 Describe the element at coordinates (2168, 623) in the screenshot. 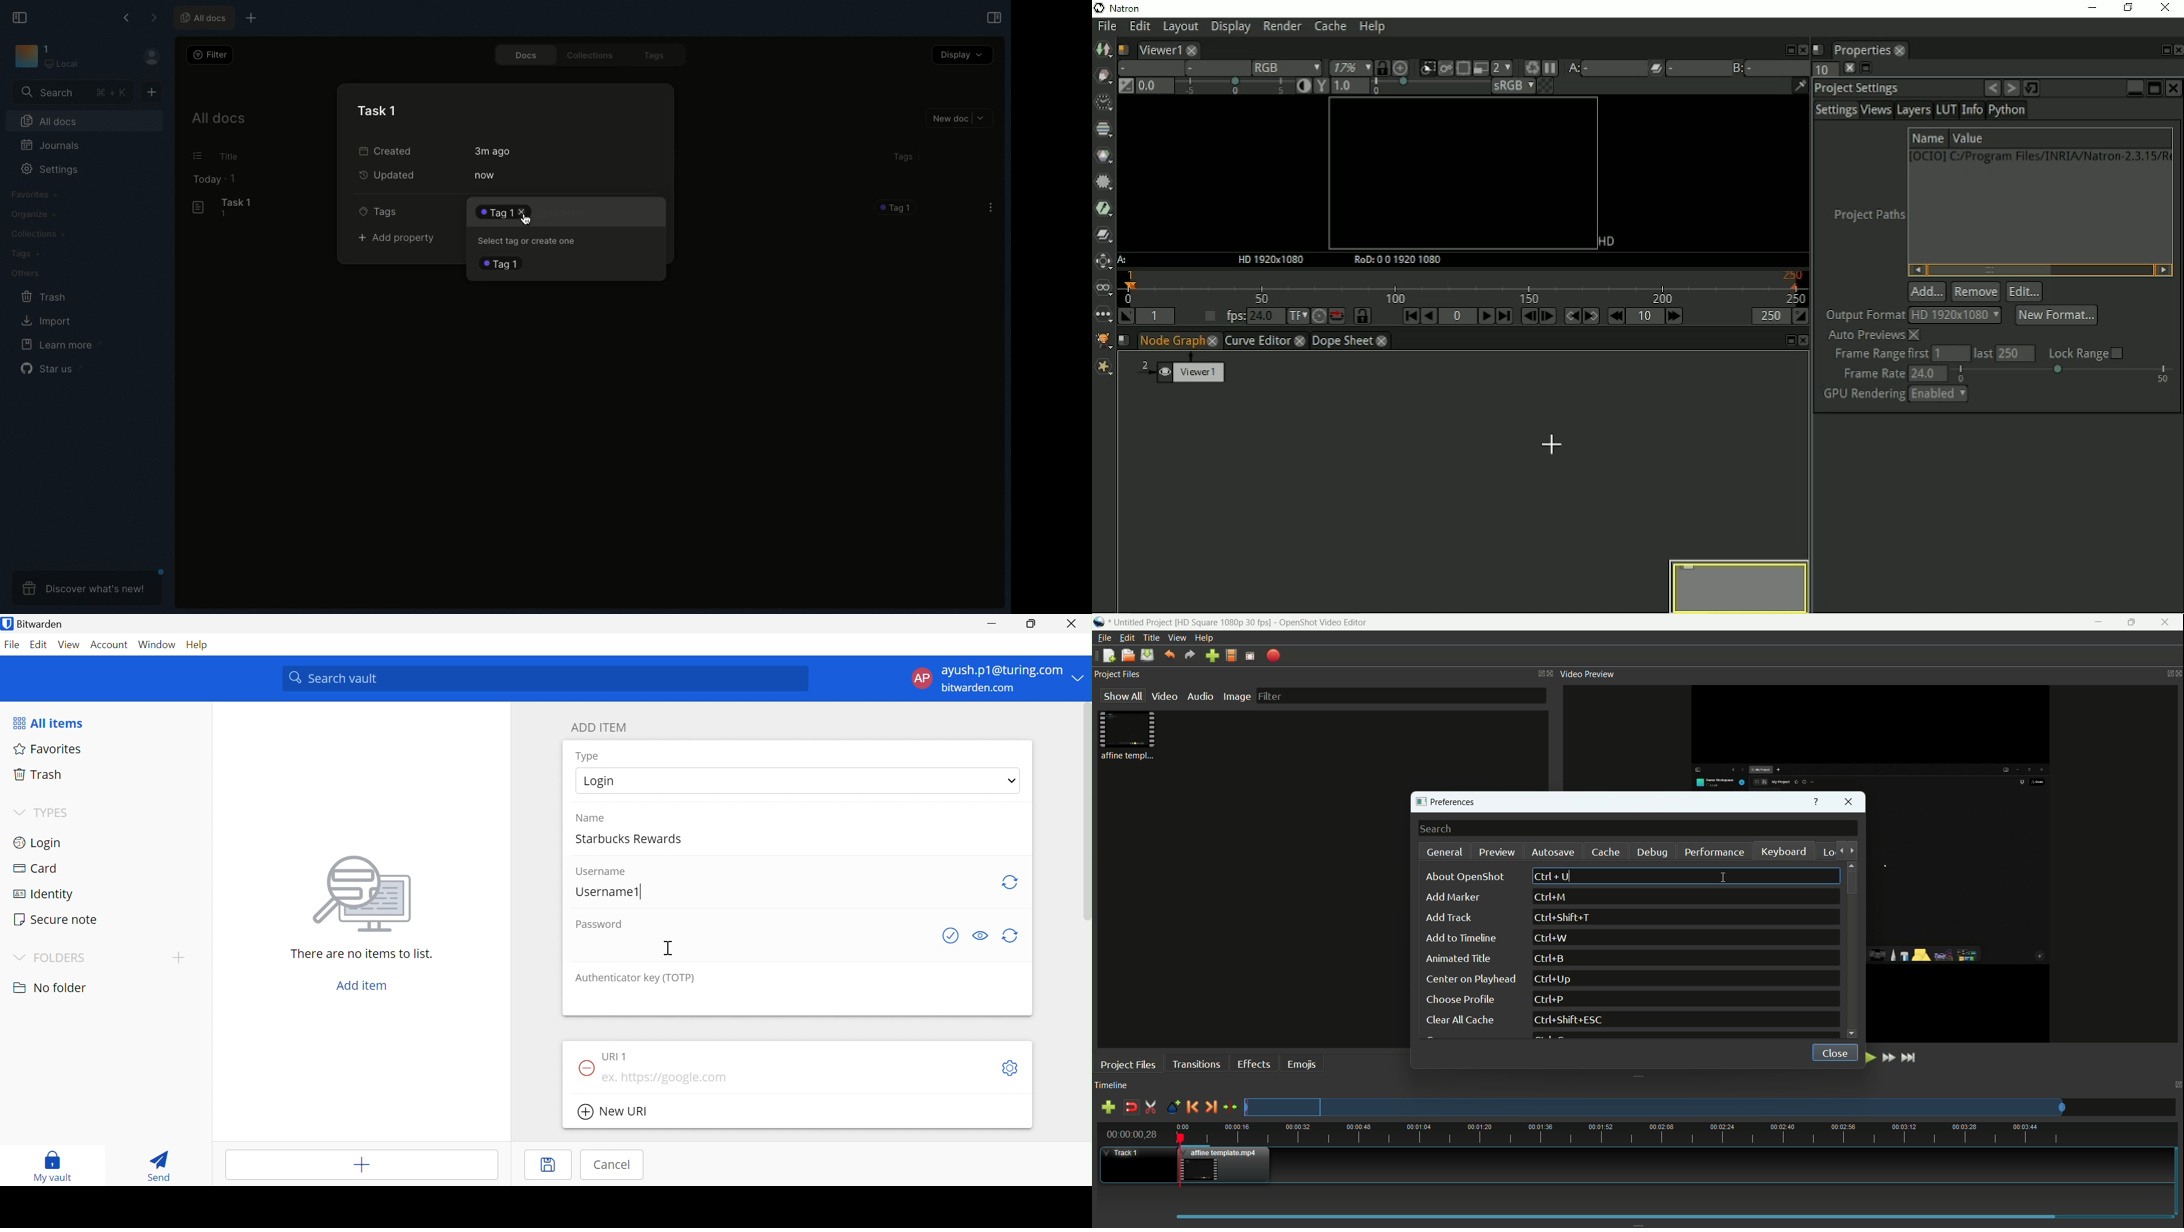

I see `close app` at that location.